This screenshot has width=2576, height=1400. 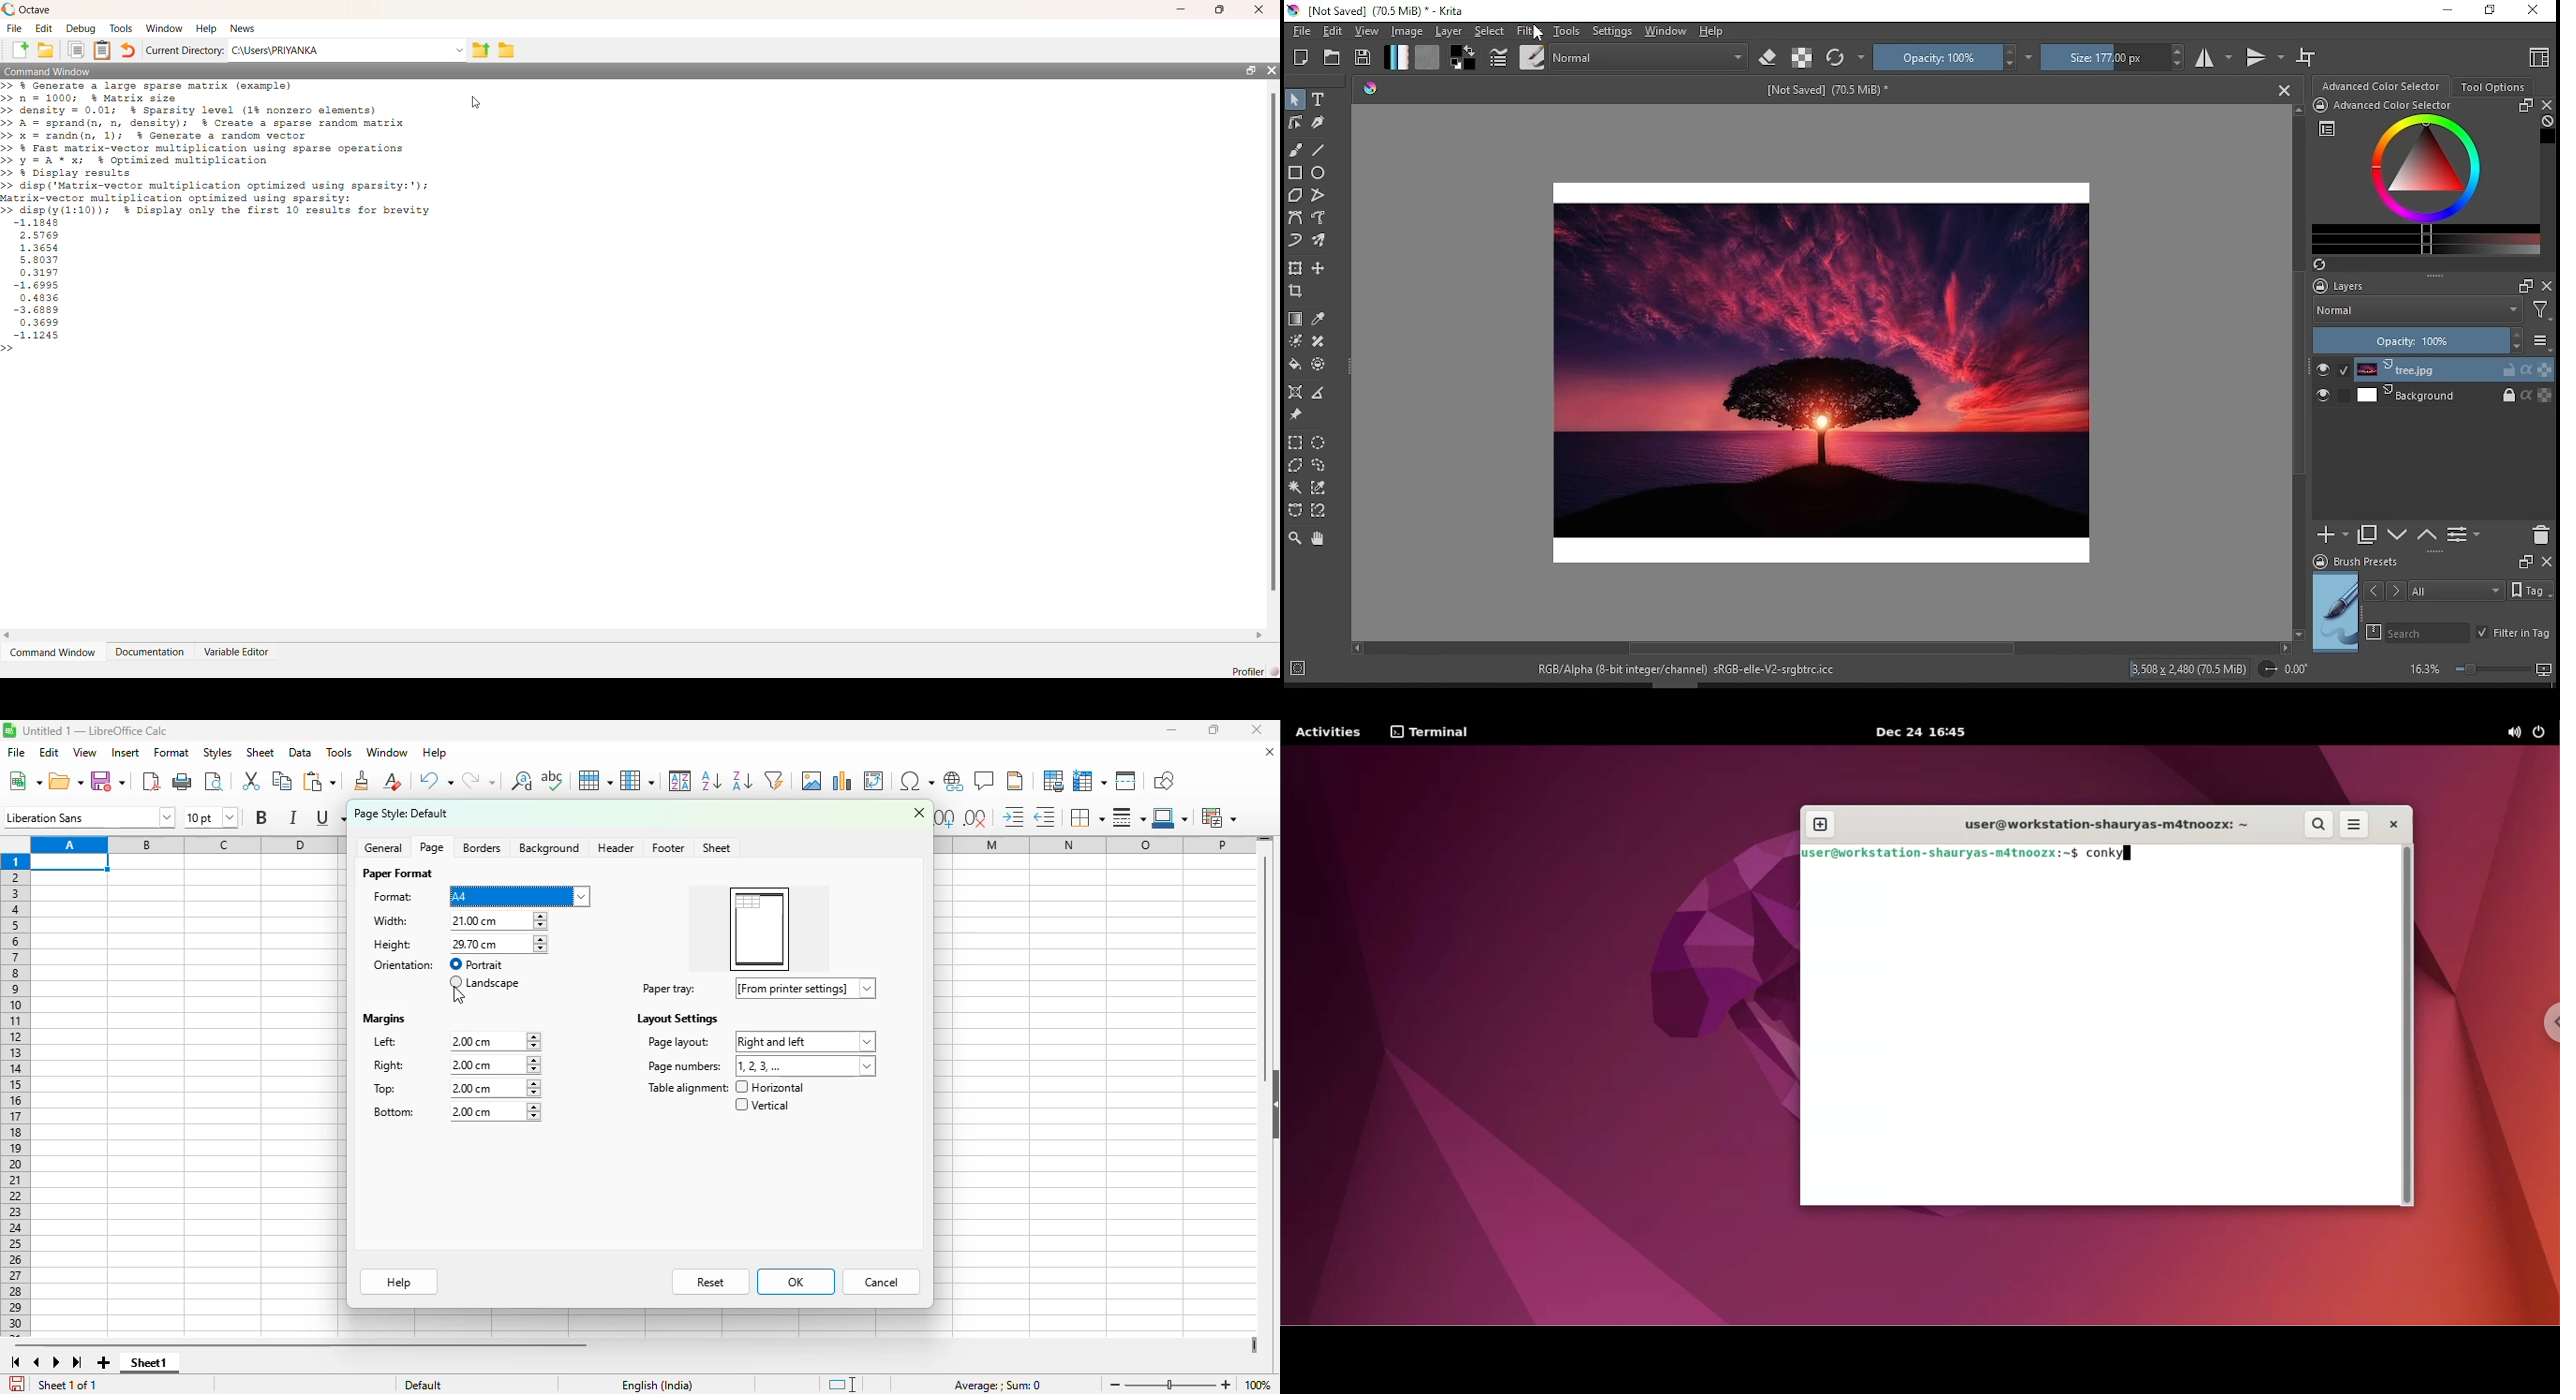 I want to click on border color, so click(x=1169, y=817).